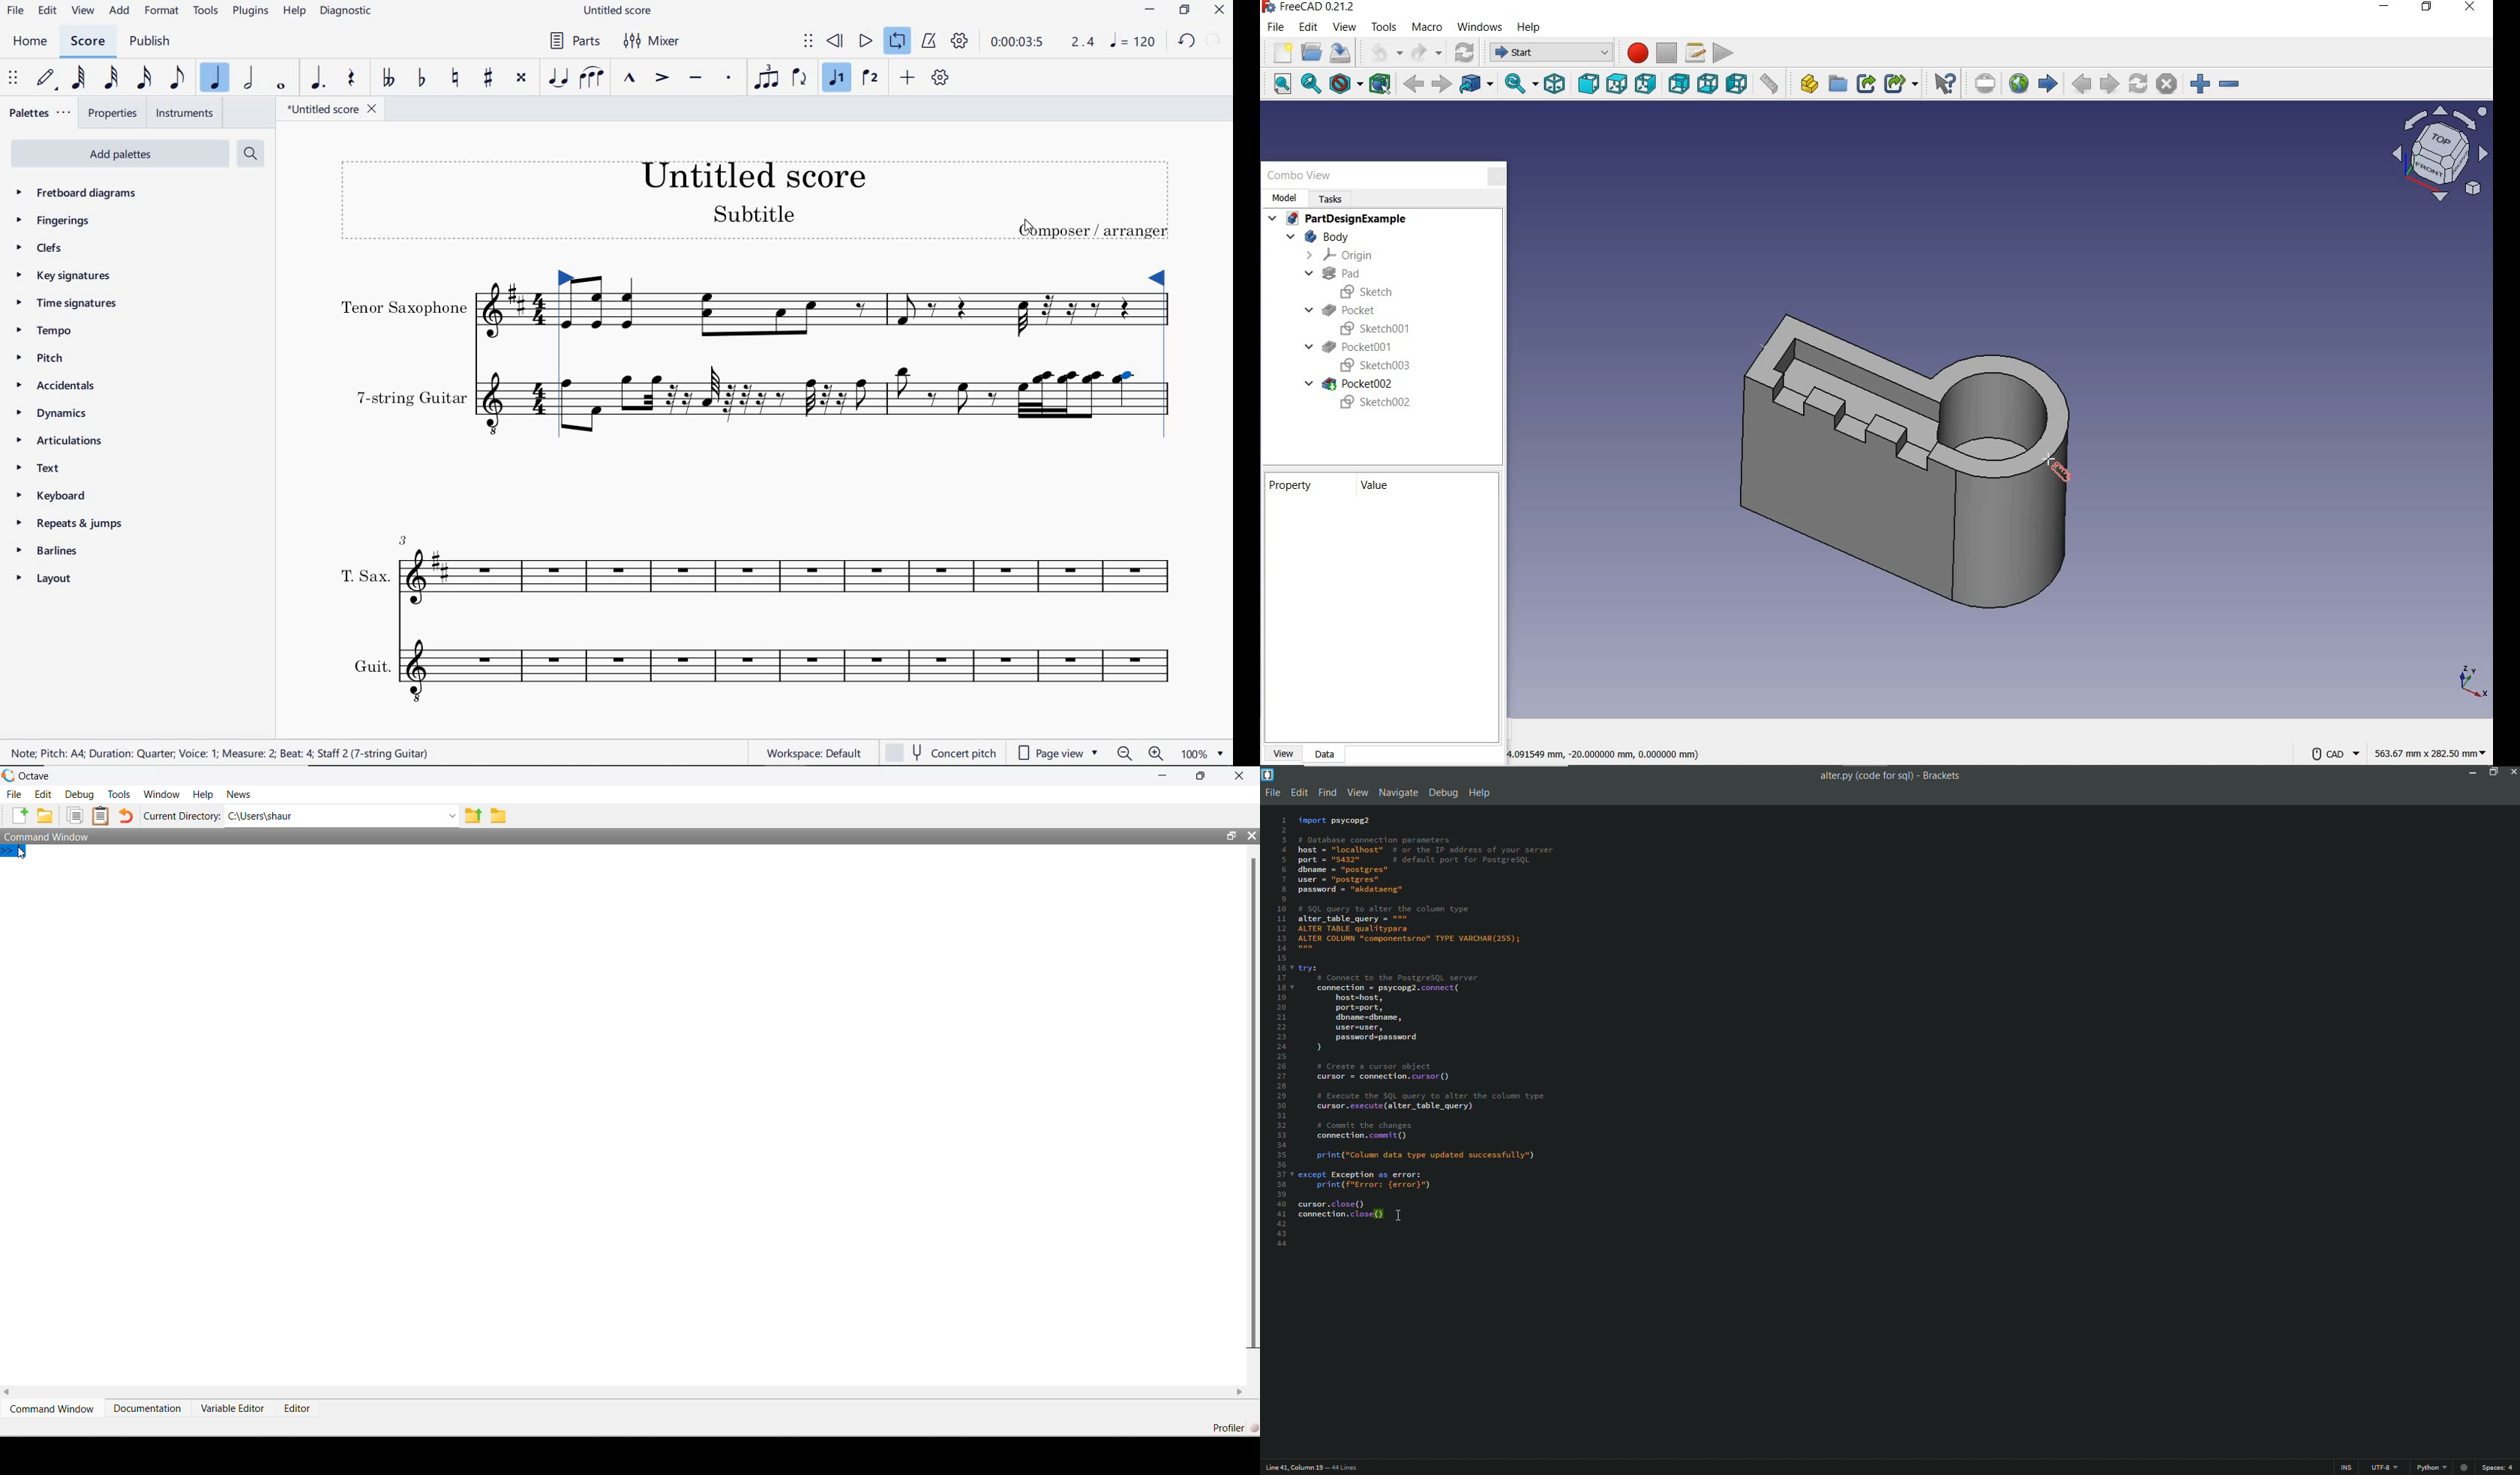  What do you see at coordinates (438, 307) in the screenshot?
I see `INSTRUMENT: TENOR SAXOPHONE` at bounding box center [438, 307].